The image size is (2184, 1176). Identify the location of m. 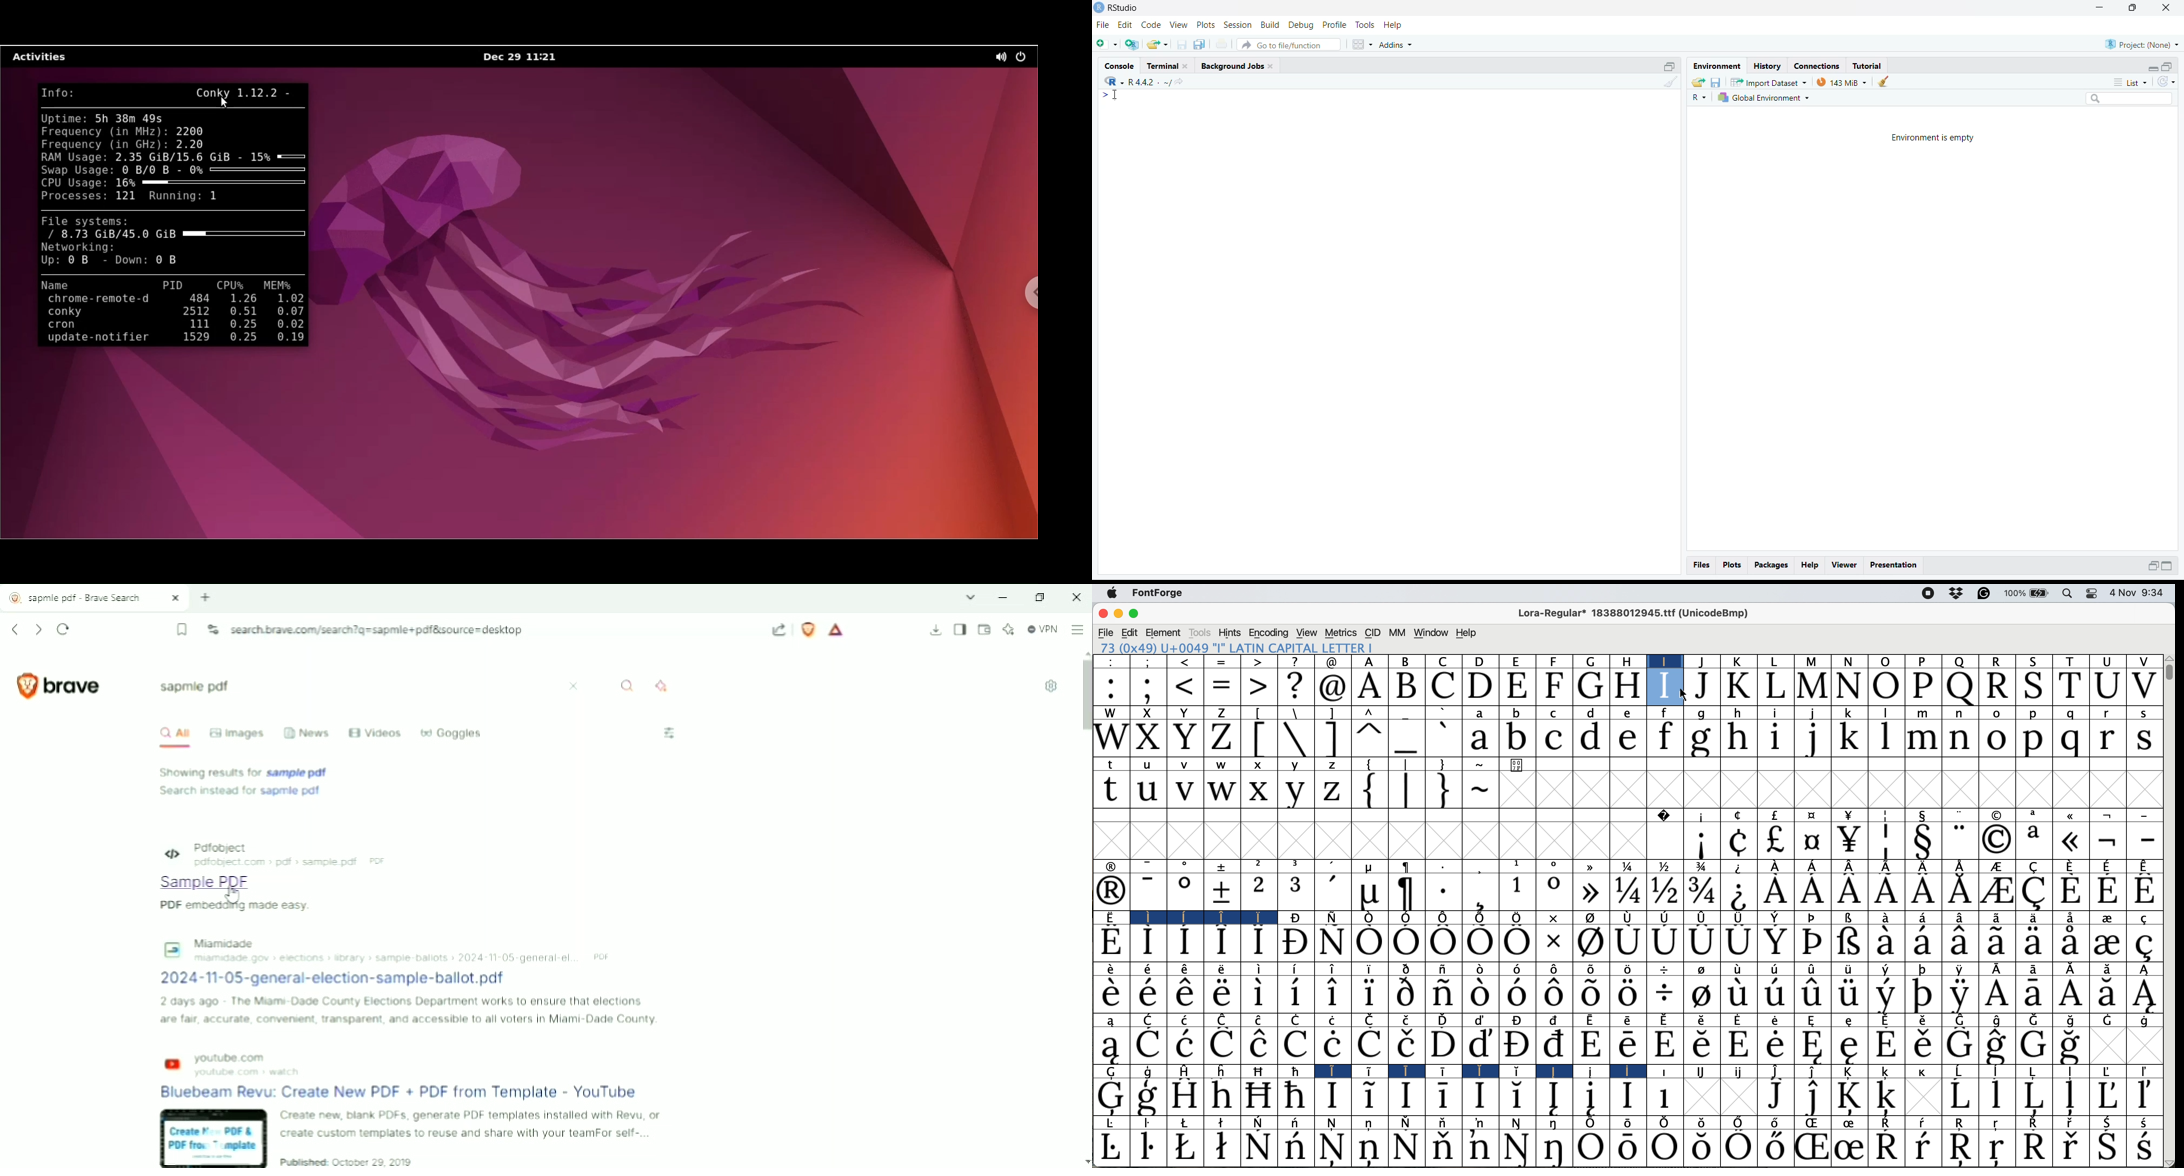
(1814, 662).